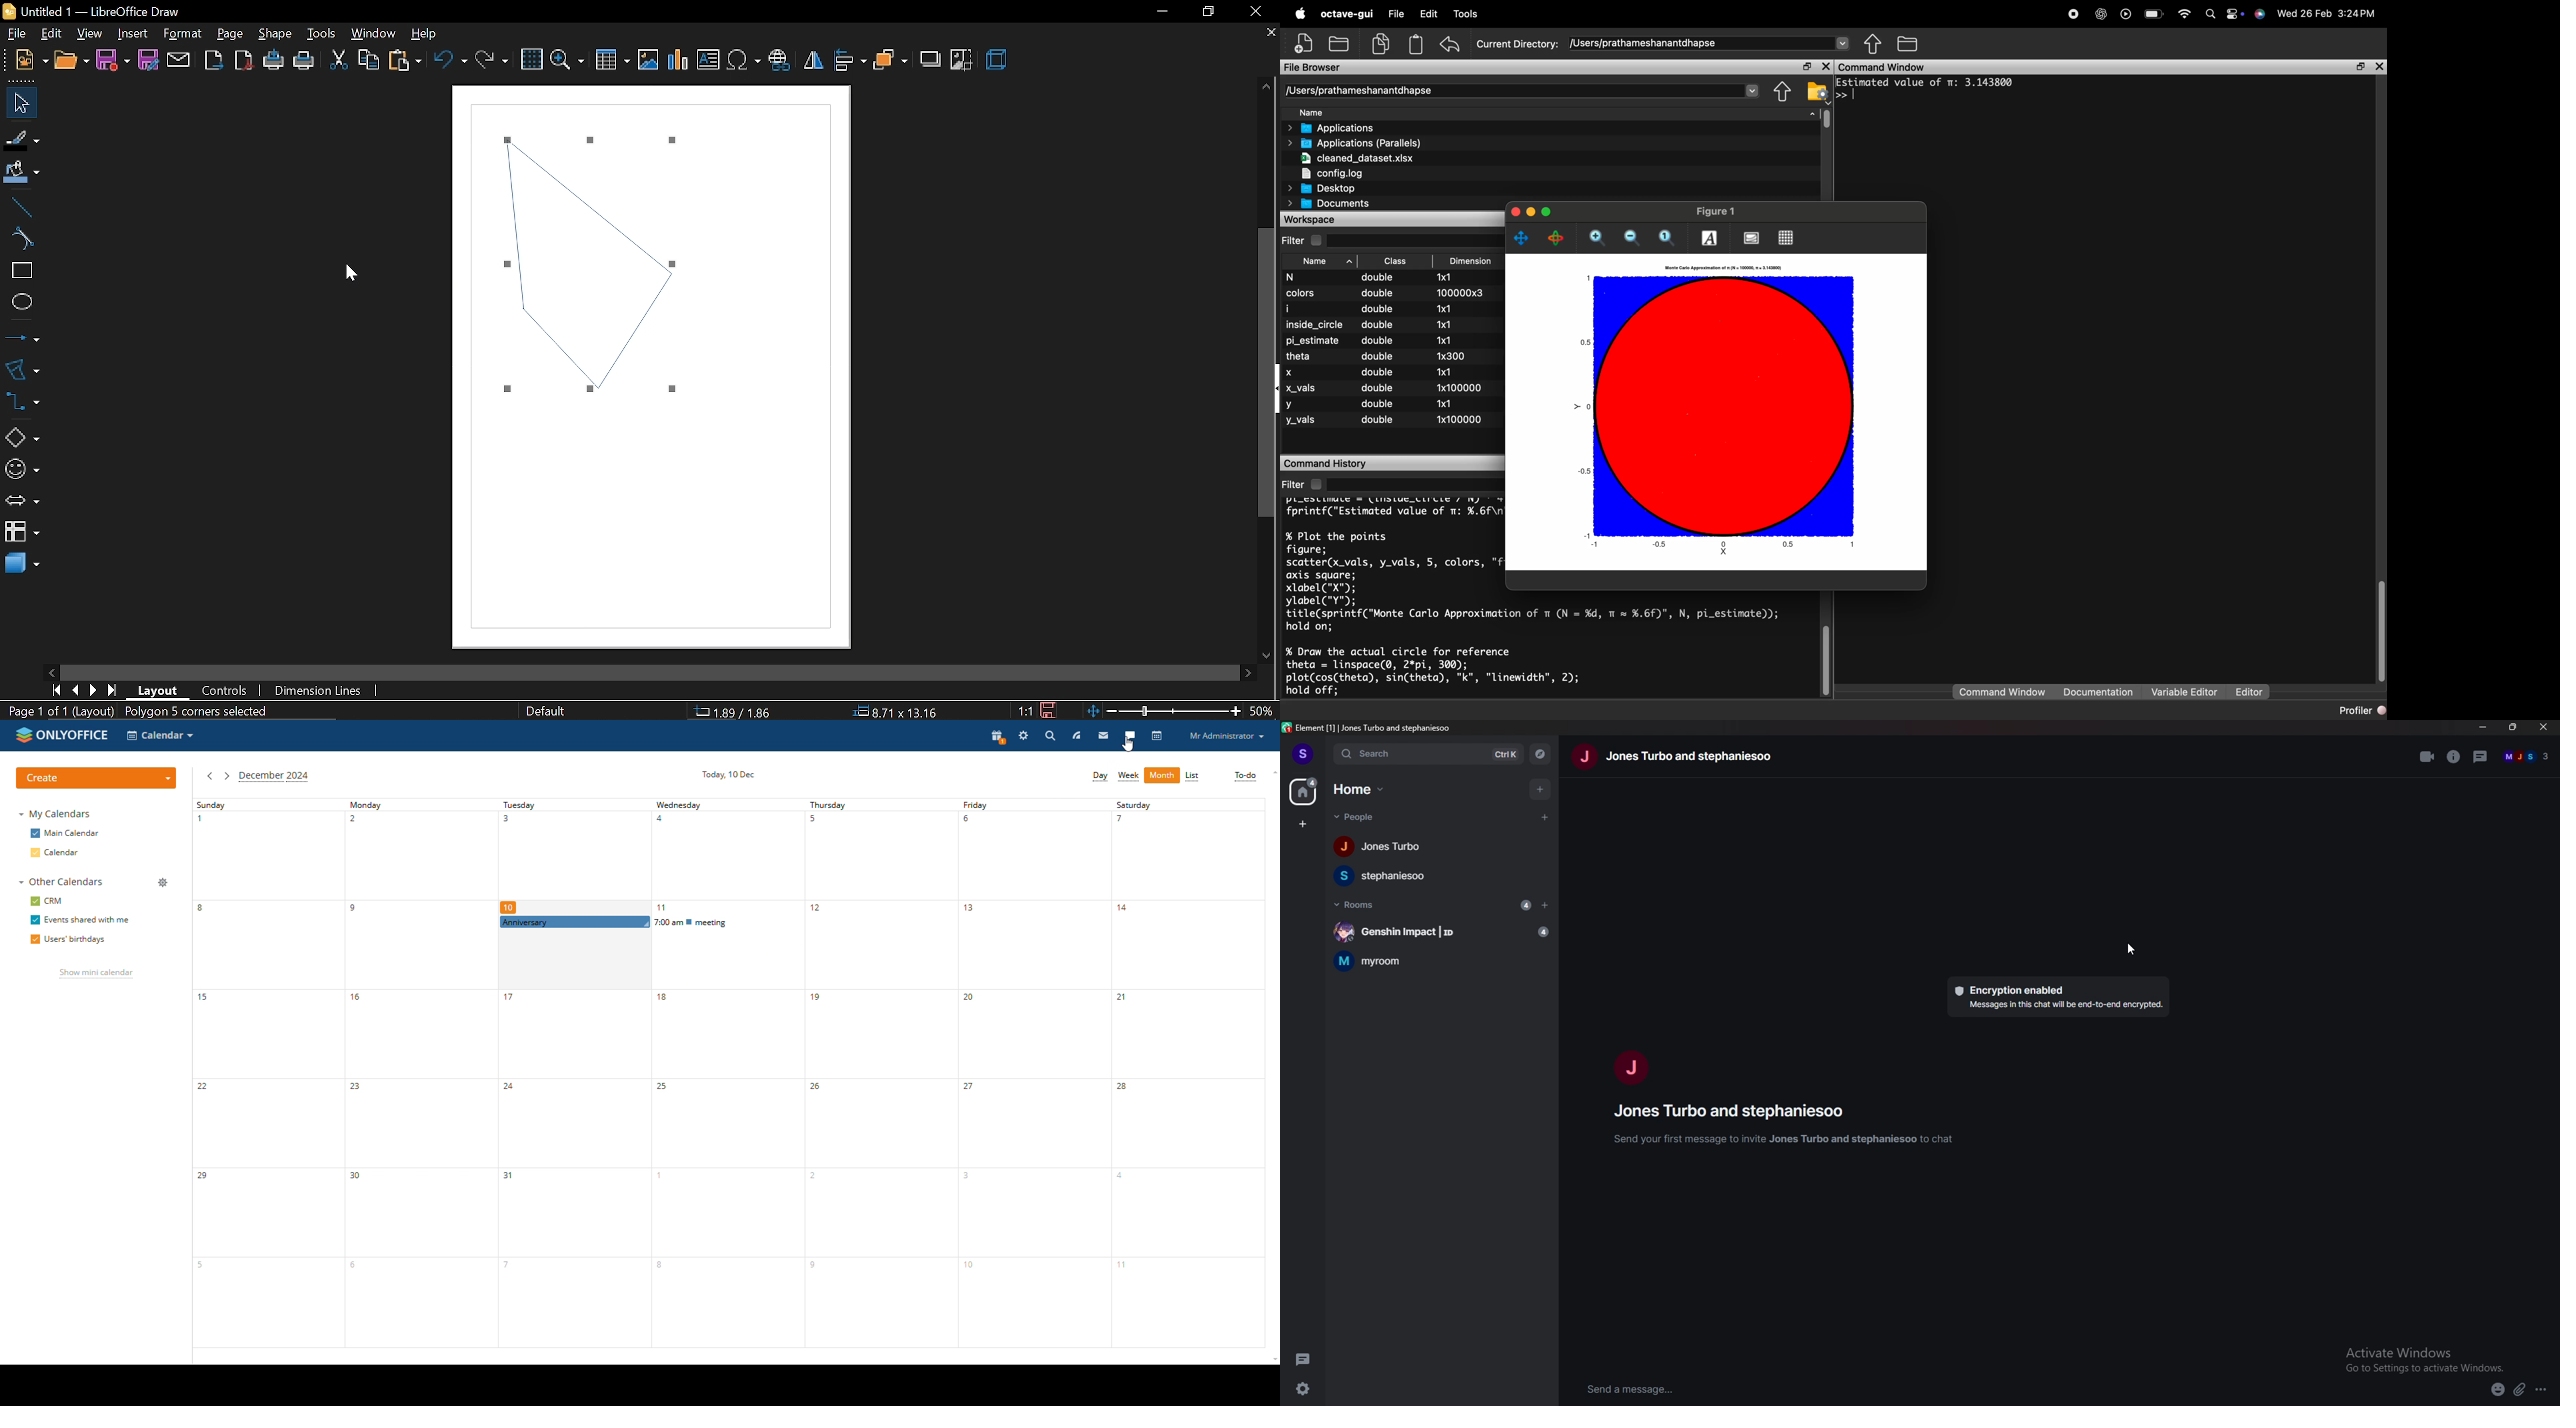 The image size is (2576, 1428). Describe the element at coordinates (890, 59) in the screenshot. I see `arrange` at that location.